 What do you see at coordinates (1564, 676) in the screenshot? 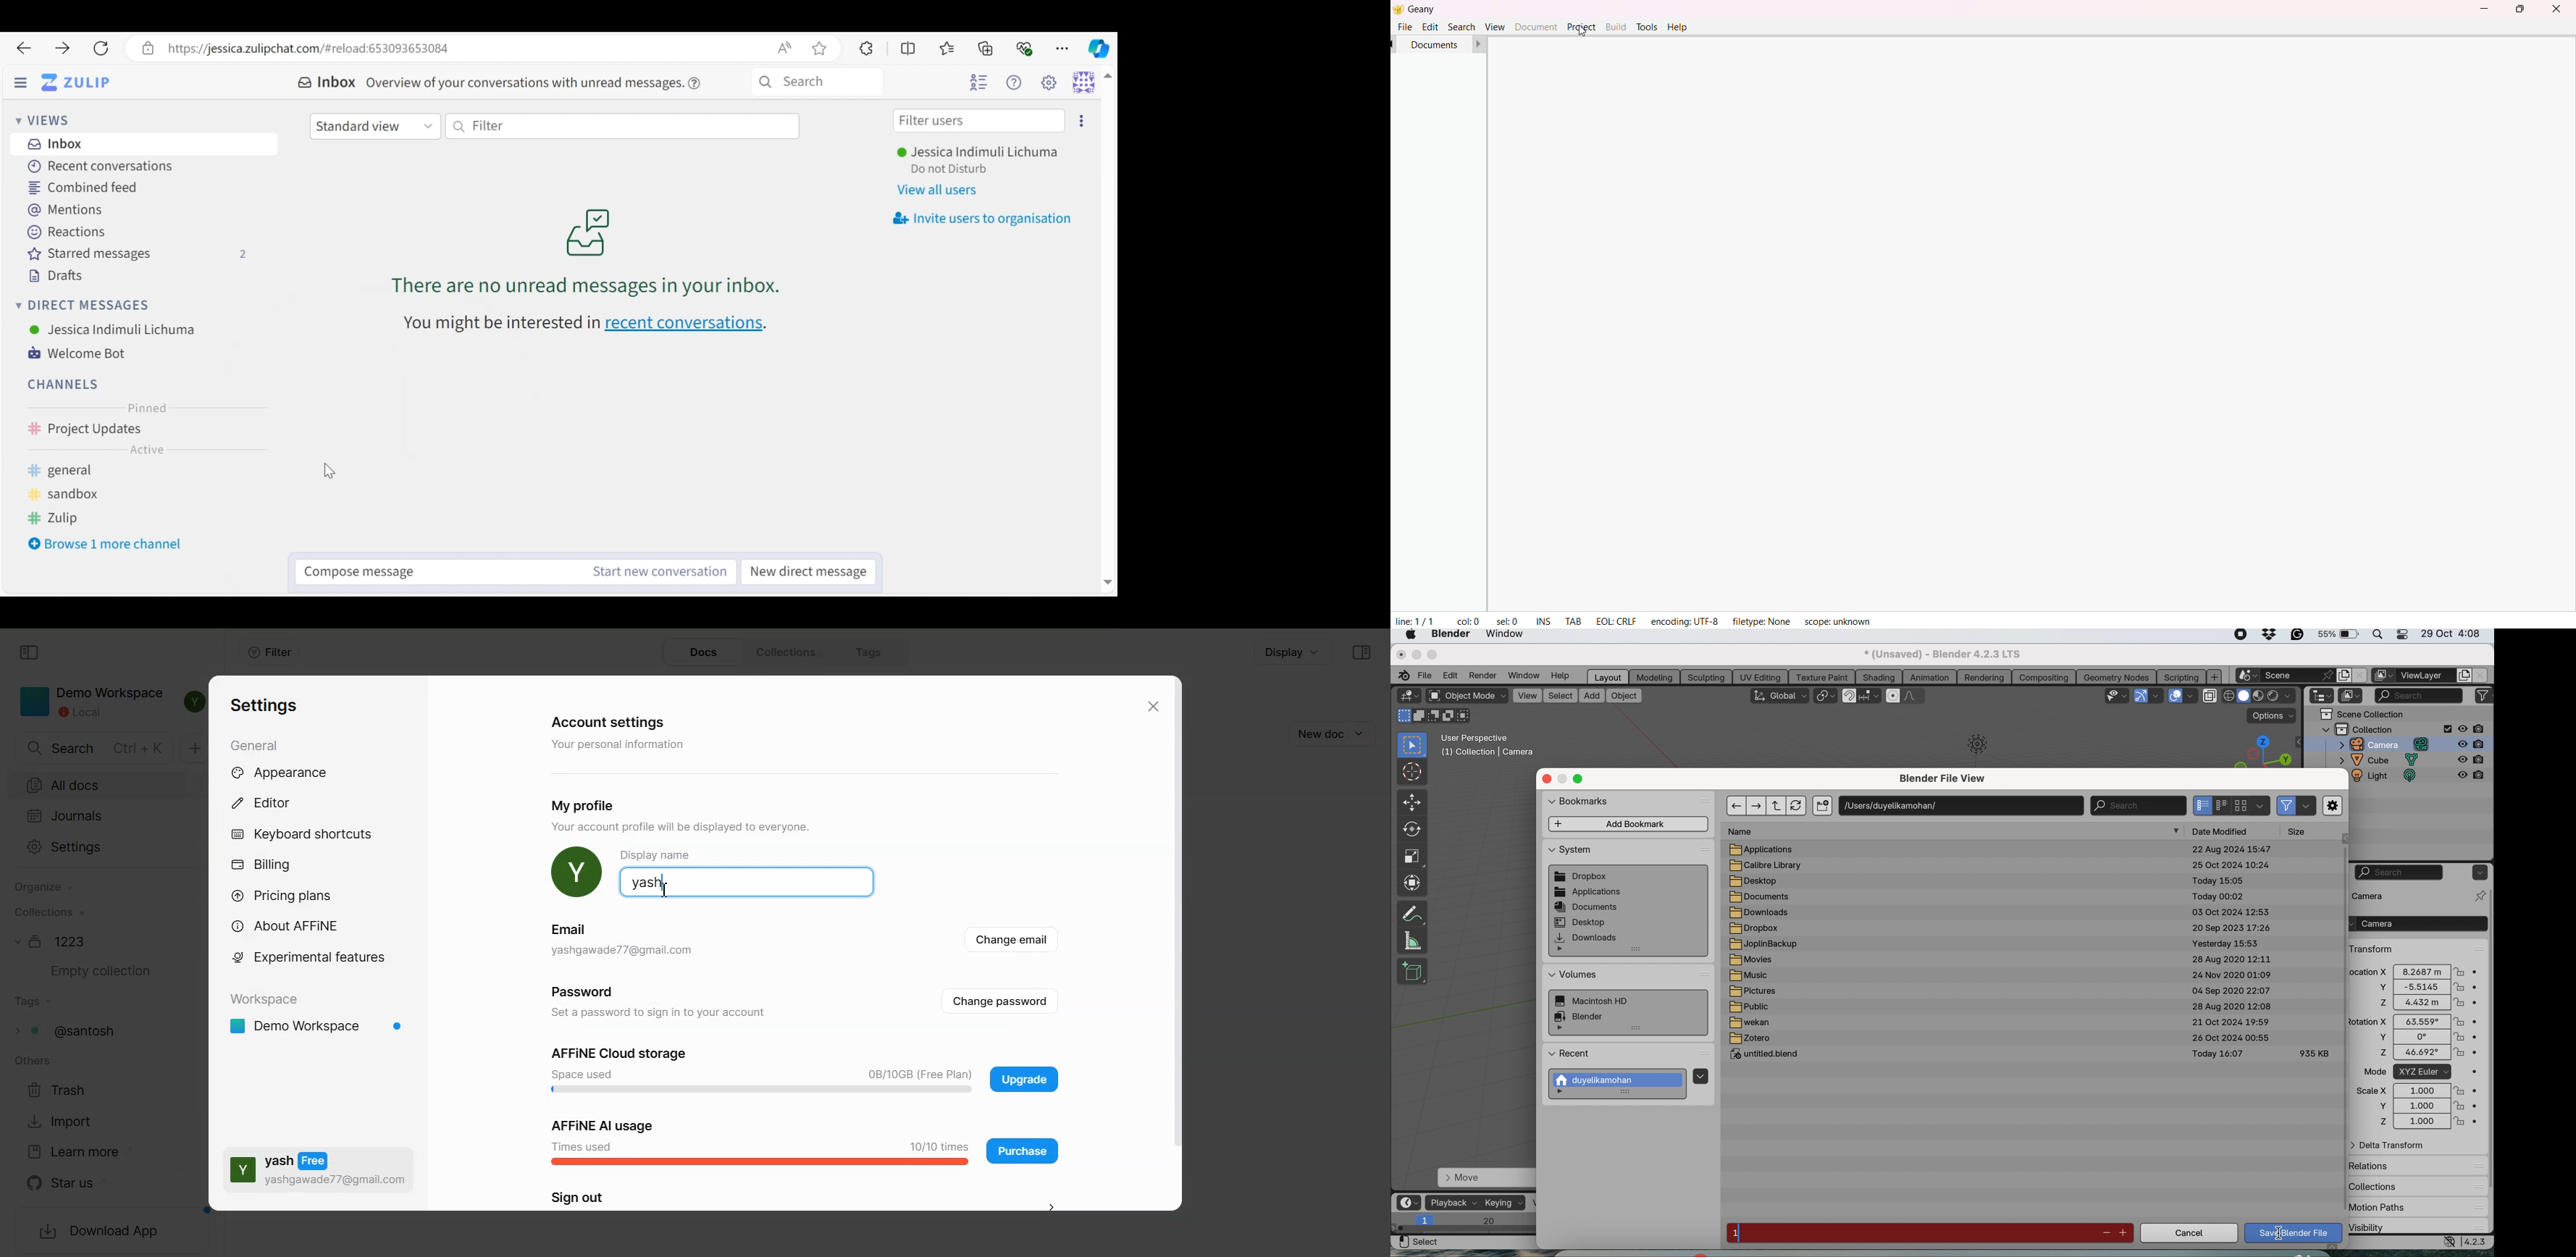
I see `help` at bounding box center [1564, 676].